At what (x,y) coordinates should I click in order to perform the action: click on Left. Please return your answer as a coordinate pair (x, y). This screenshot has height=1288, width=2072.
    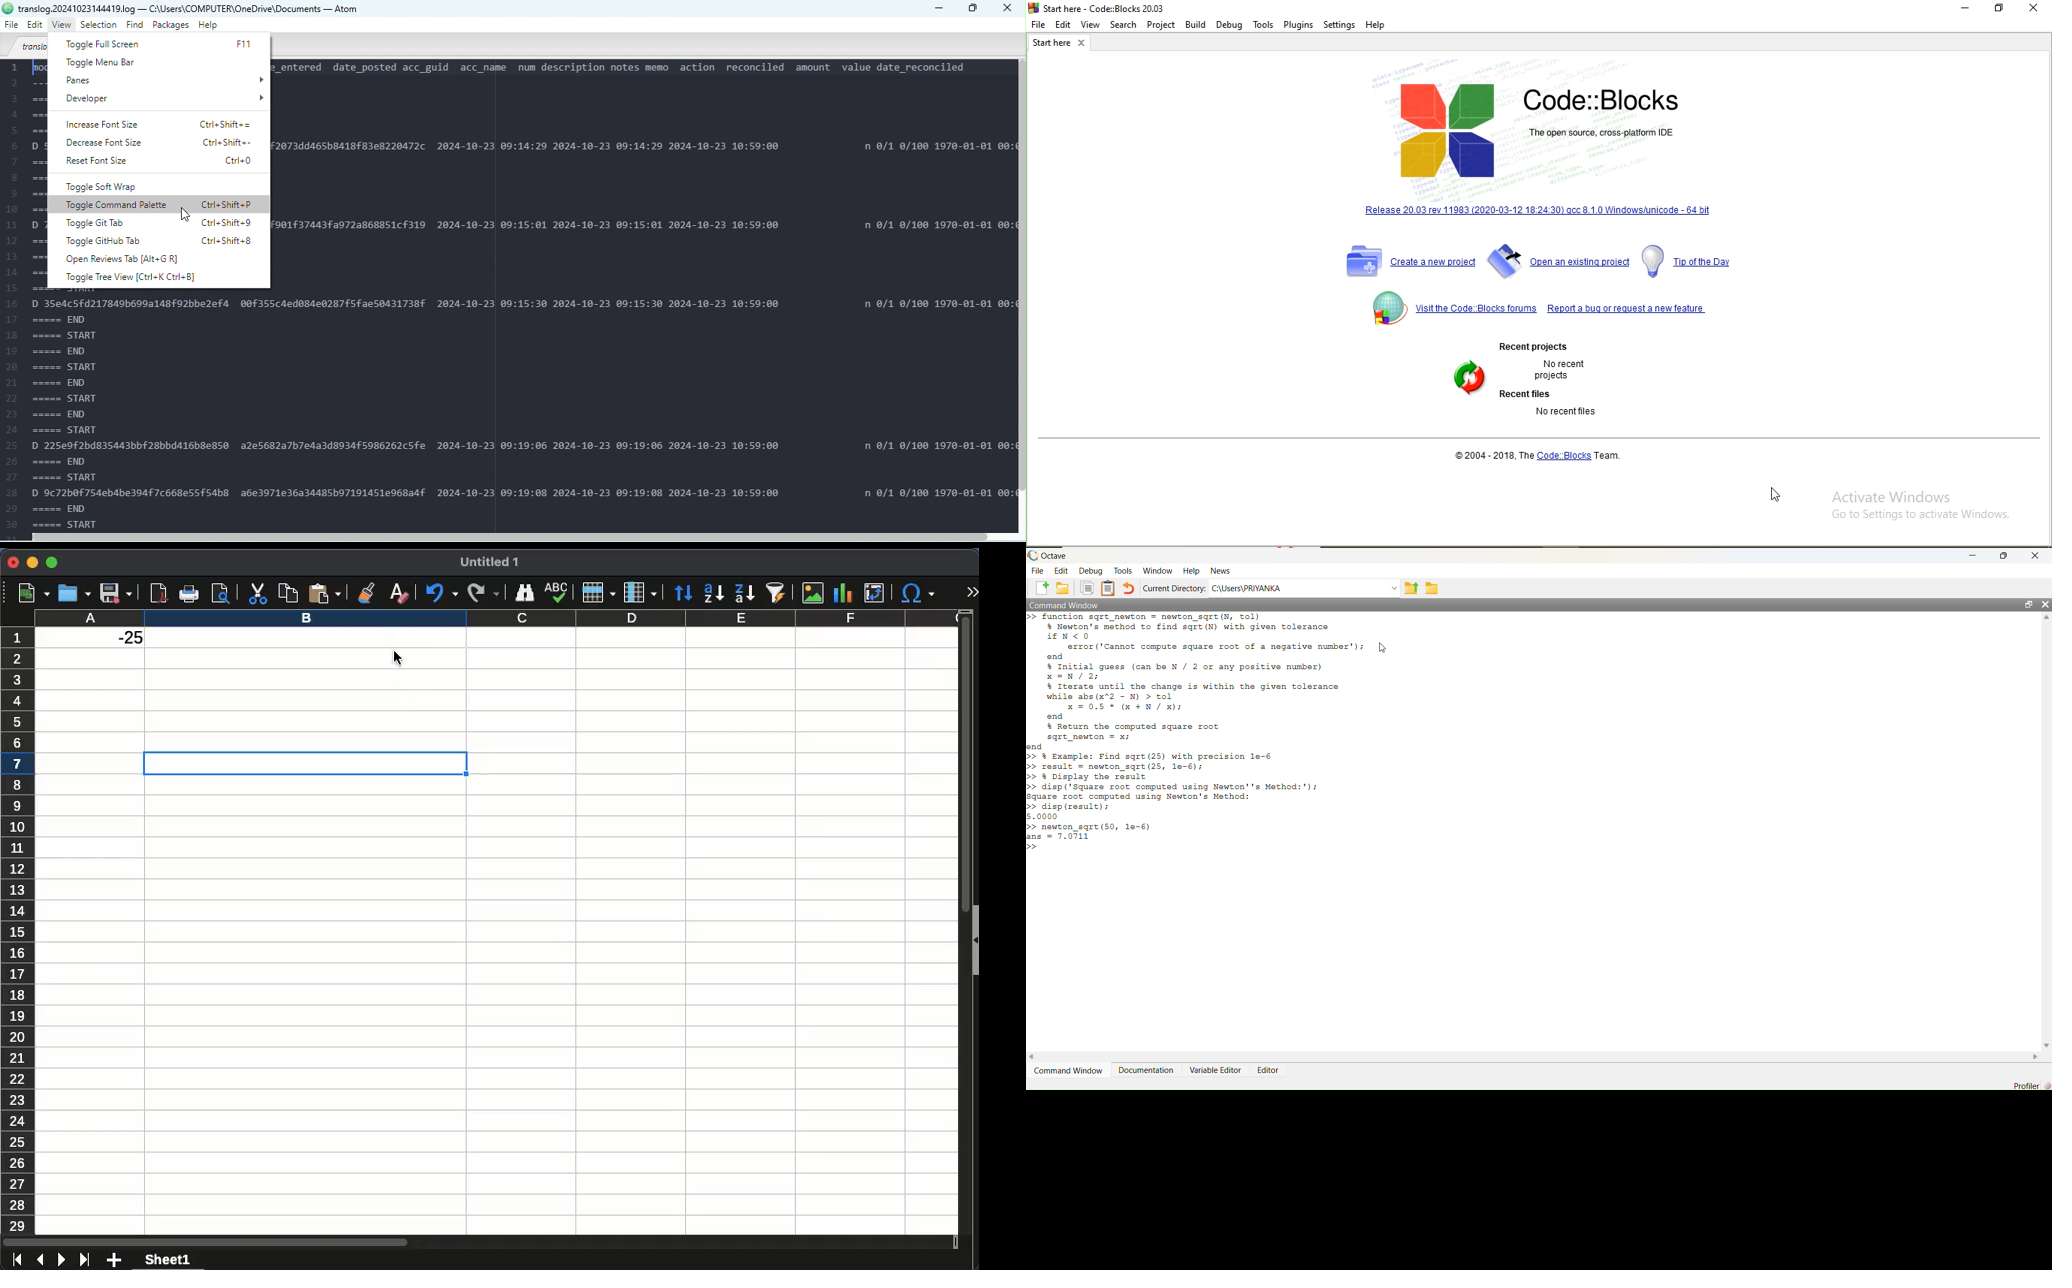
    Looking at the image, I should click on (1035, 1055).